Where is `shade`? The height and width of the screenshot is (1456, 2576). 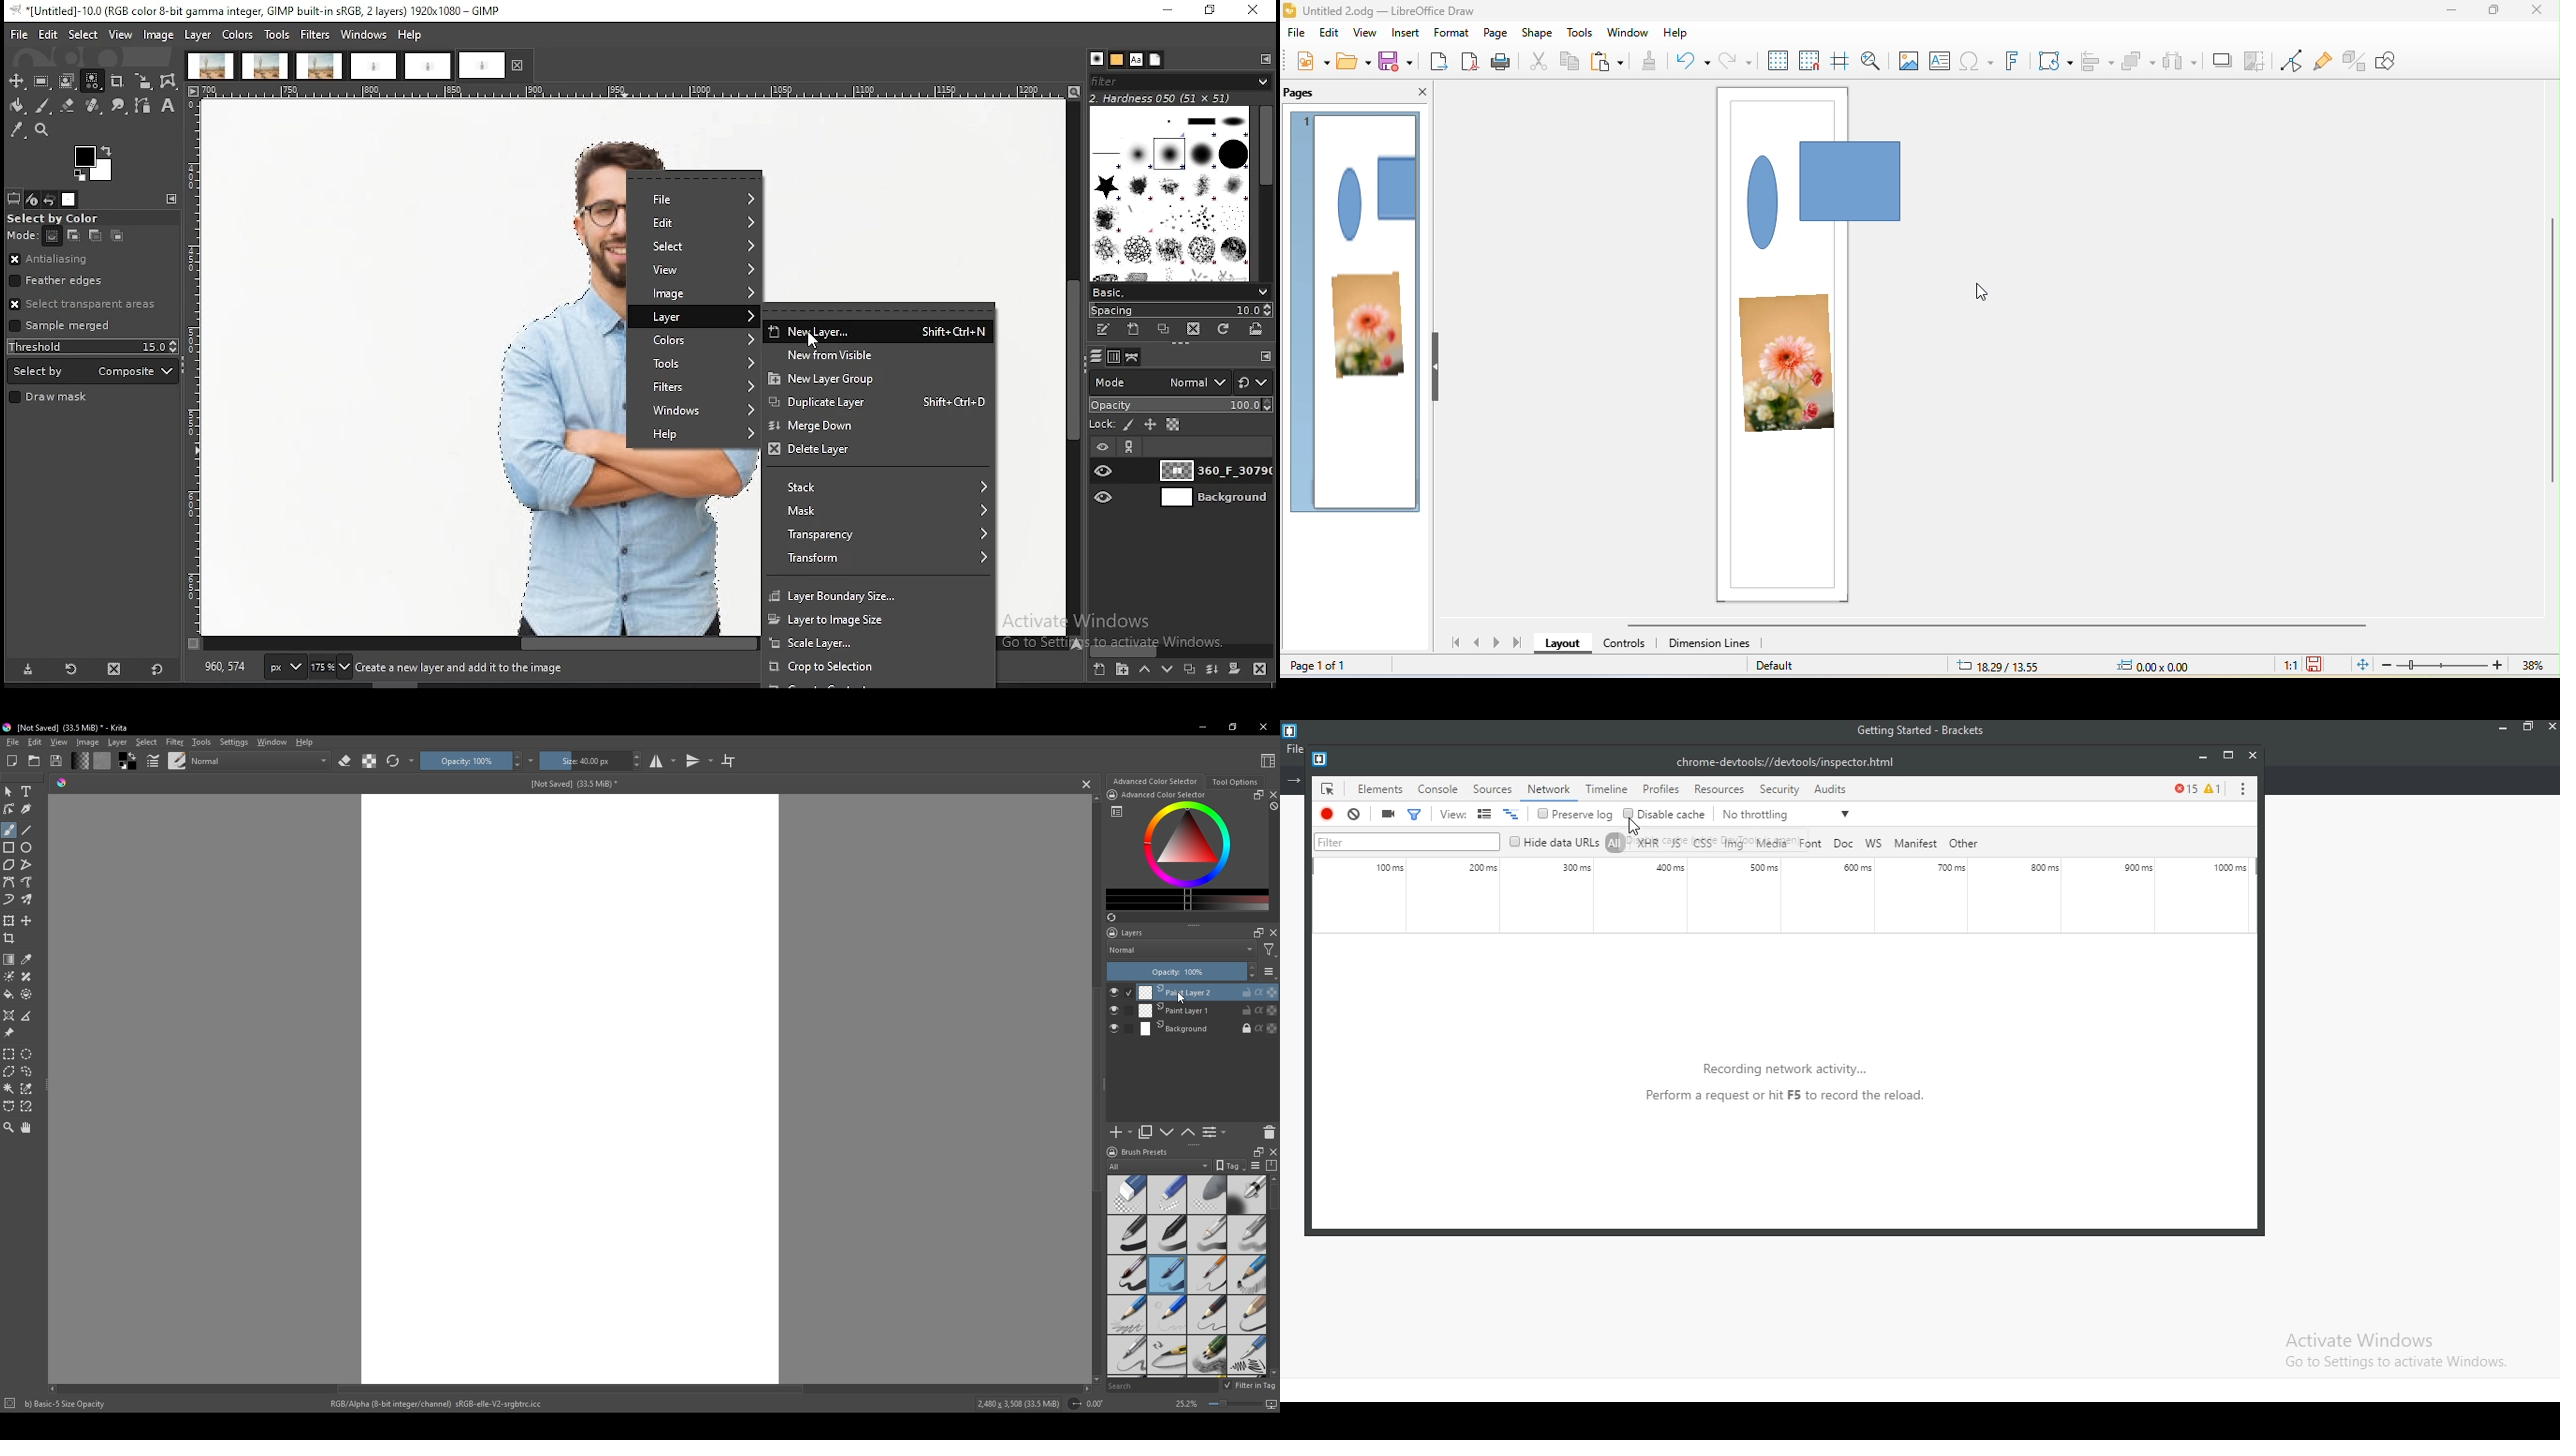
shade is located at coordinates (61, 782).